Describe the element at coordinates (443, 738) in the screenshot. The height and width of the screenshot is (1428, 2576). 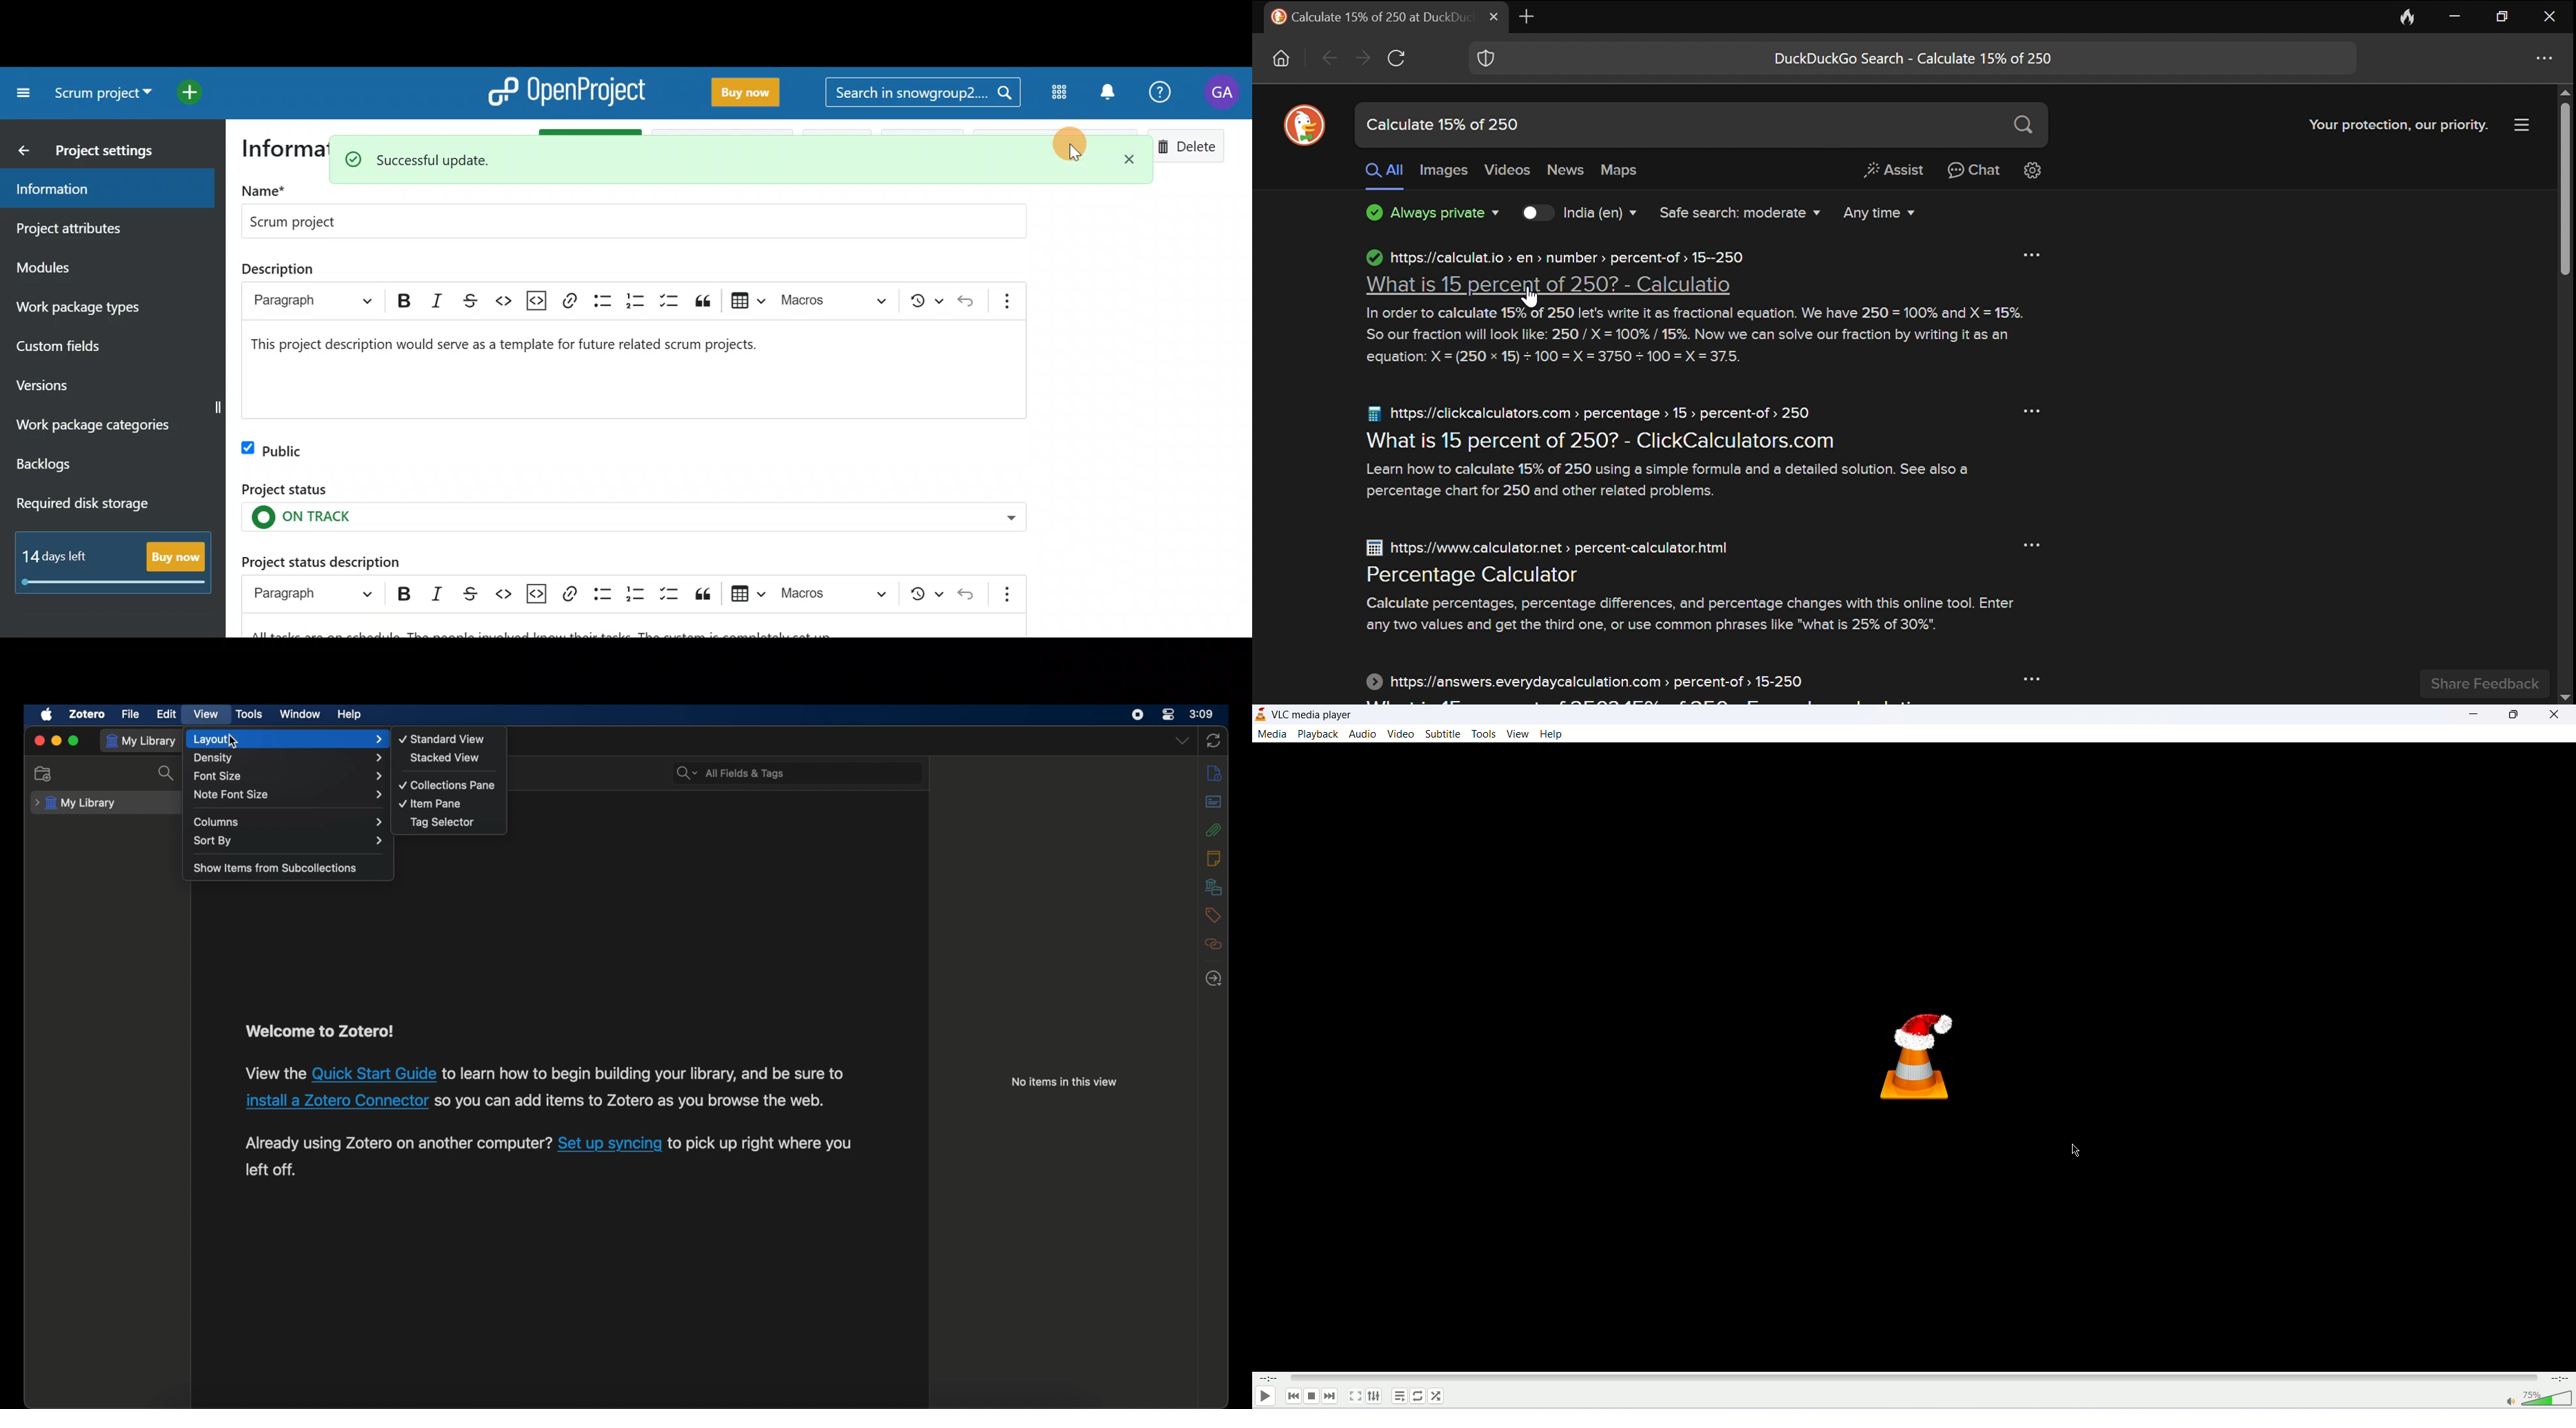
I see `standard view` at that location.